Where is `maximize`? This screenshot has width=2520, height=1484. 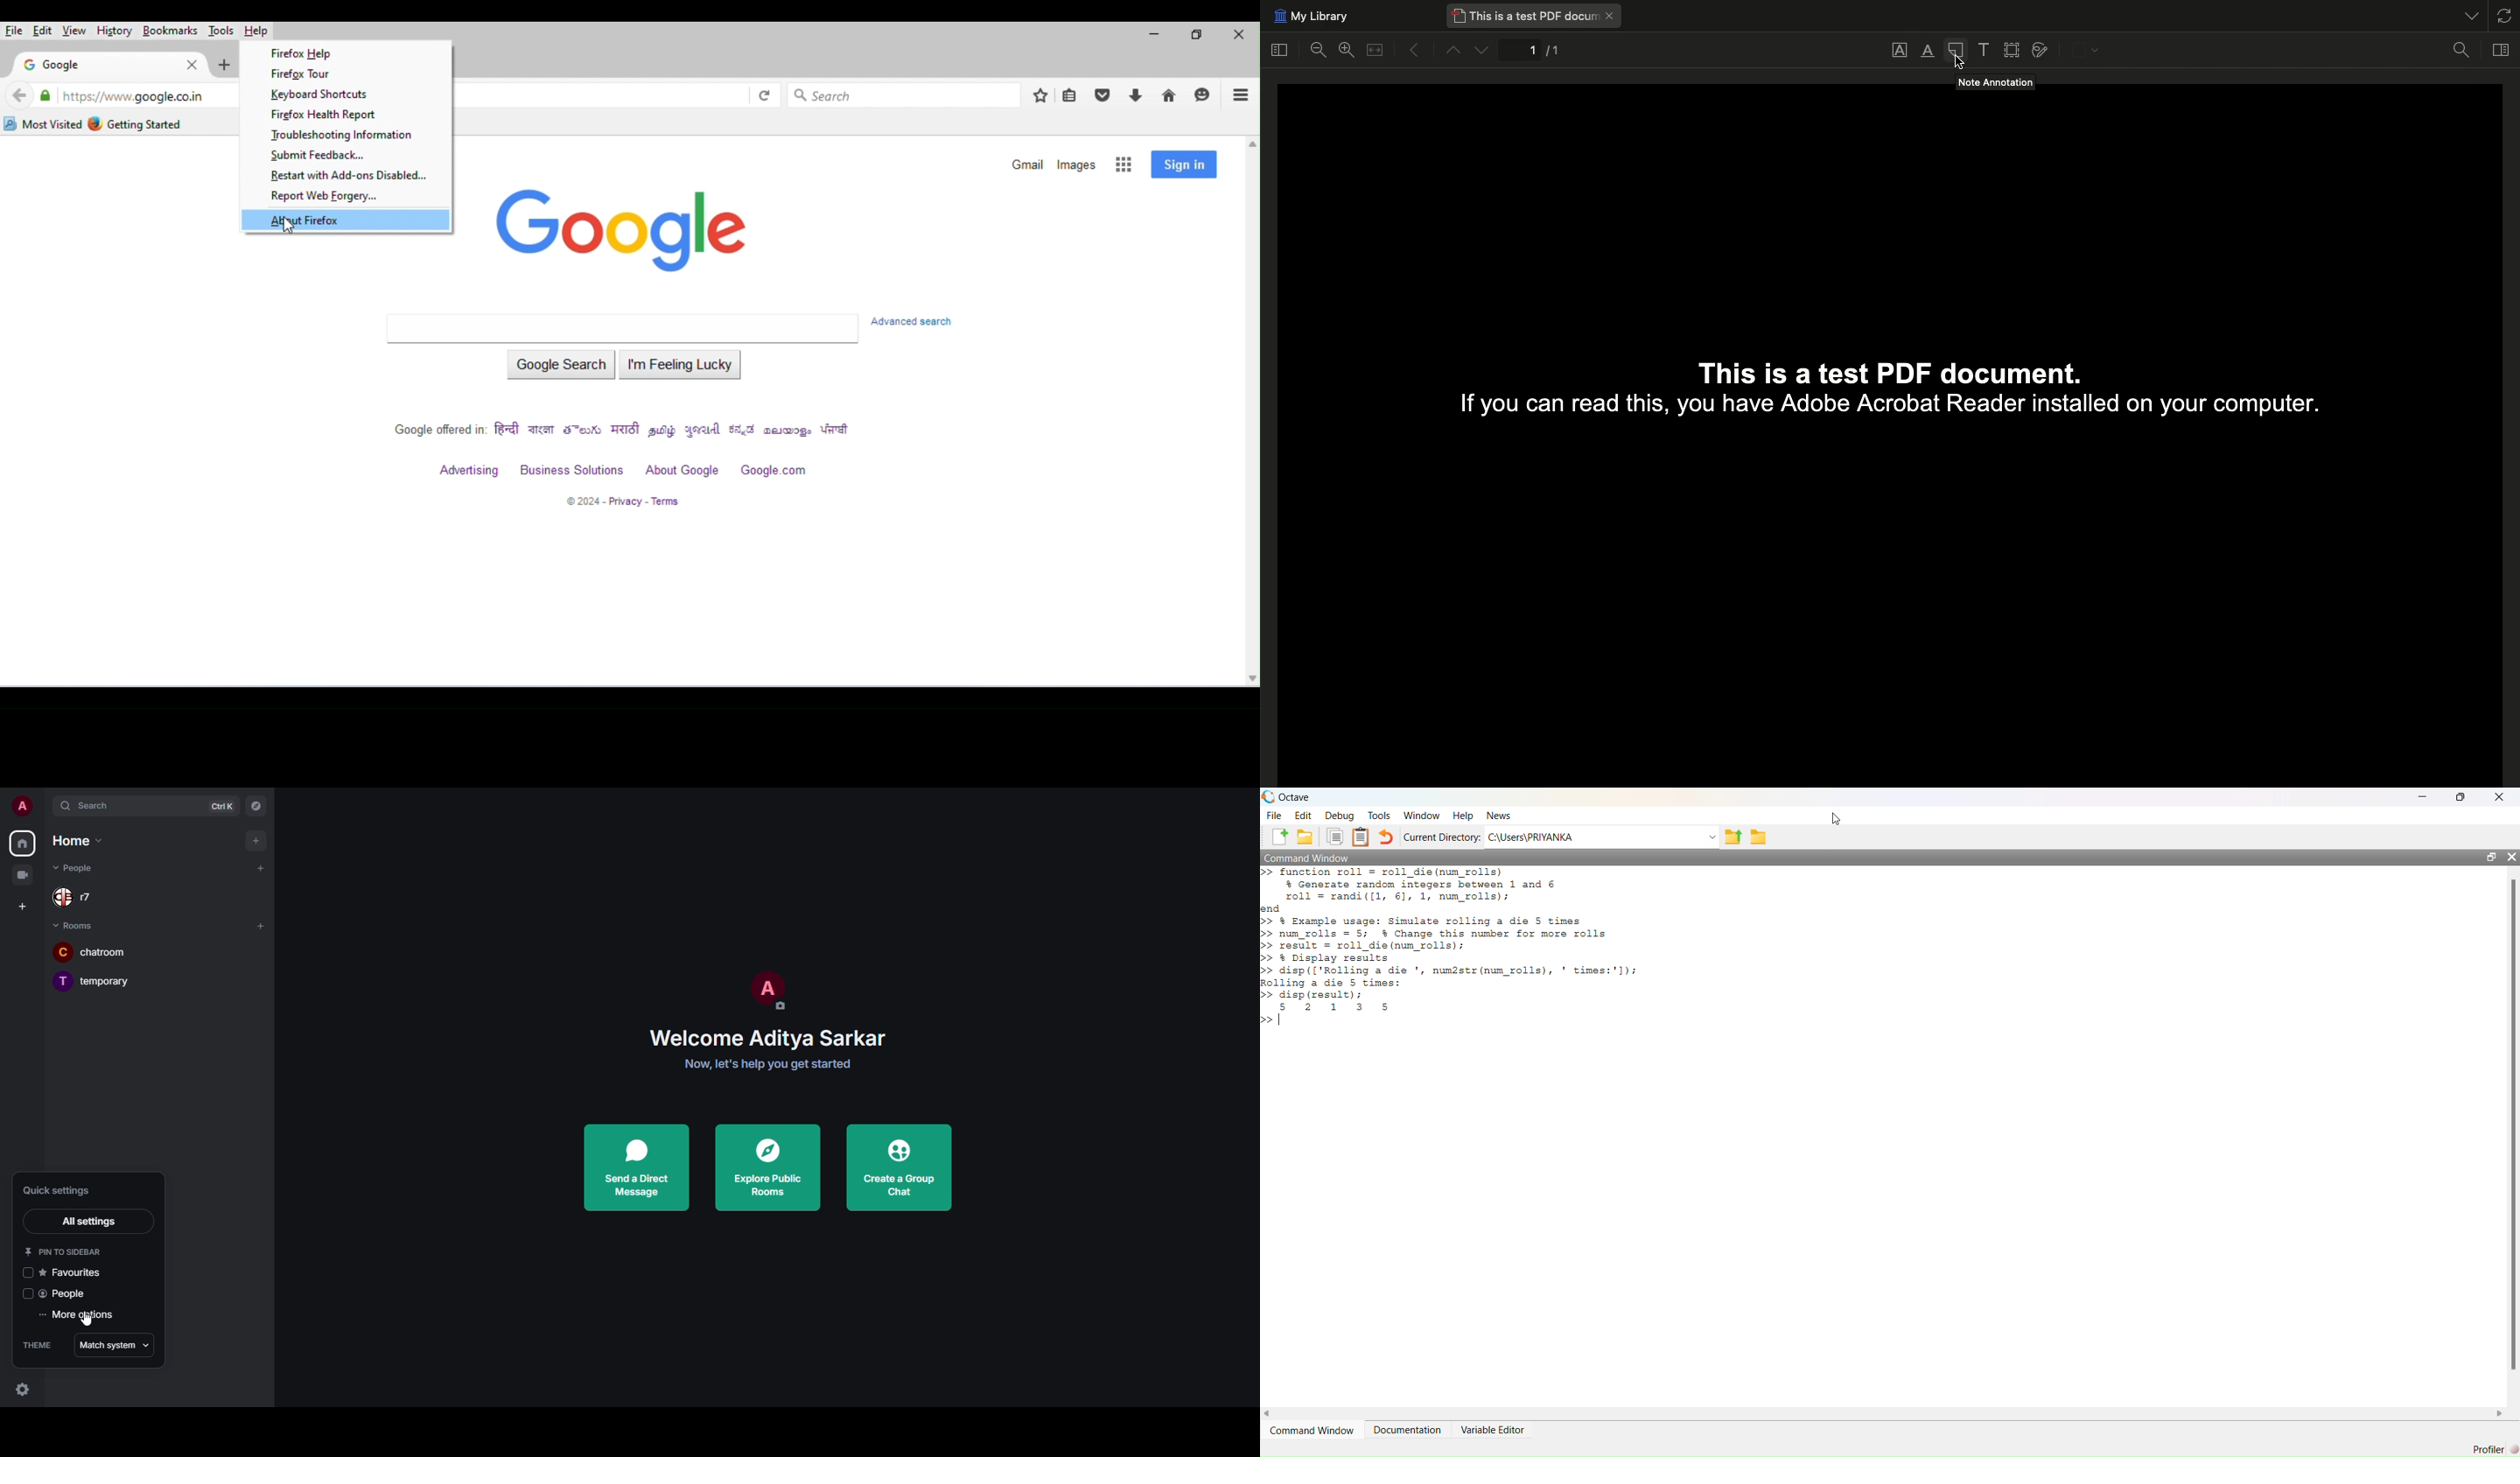
maximize is located at coordinates (1196, 37).